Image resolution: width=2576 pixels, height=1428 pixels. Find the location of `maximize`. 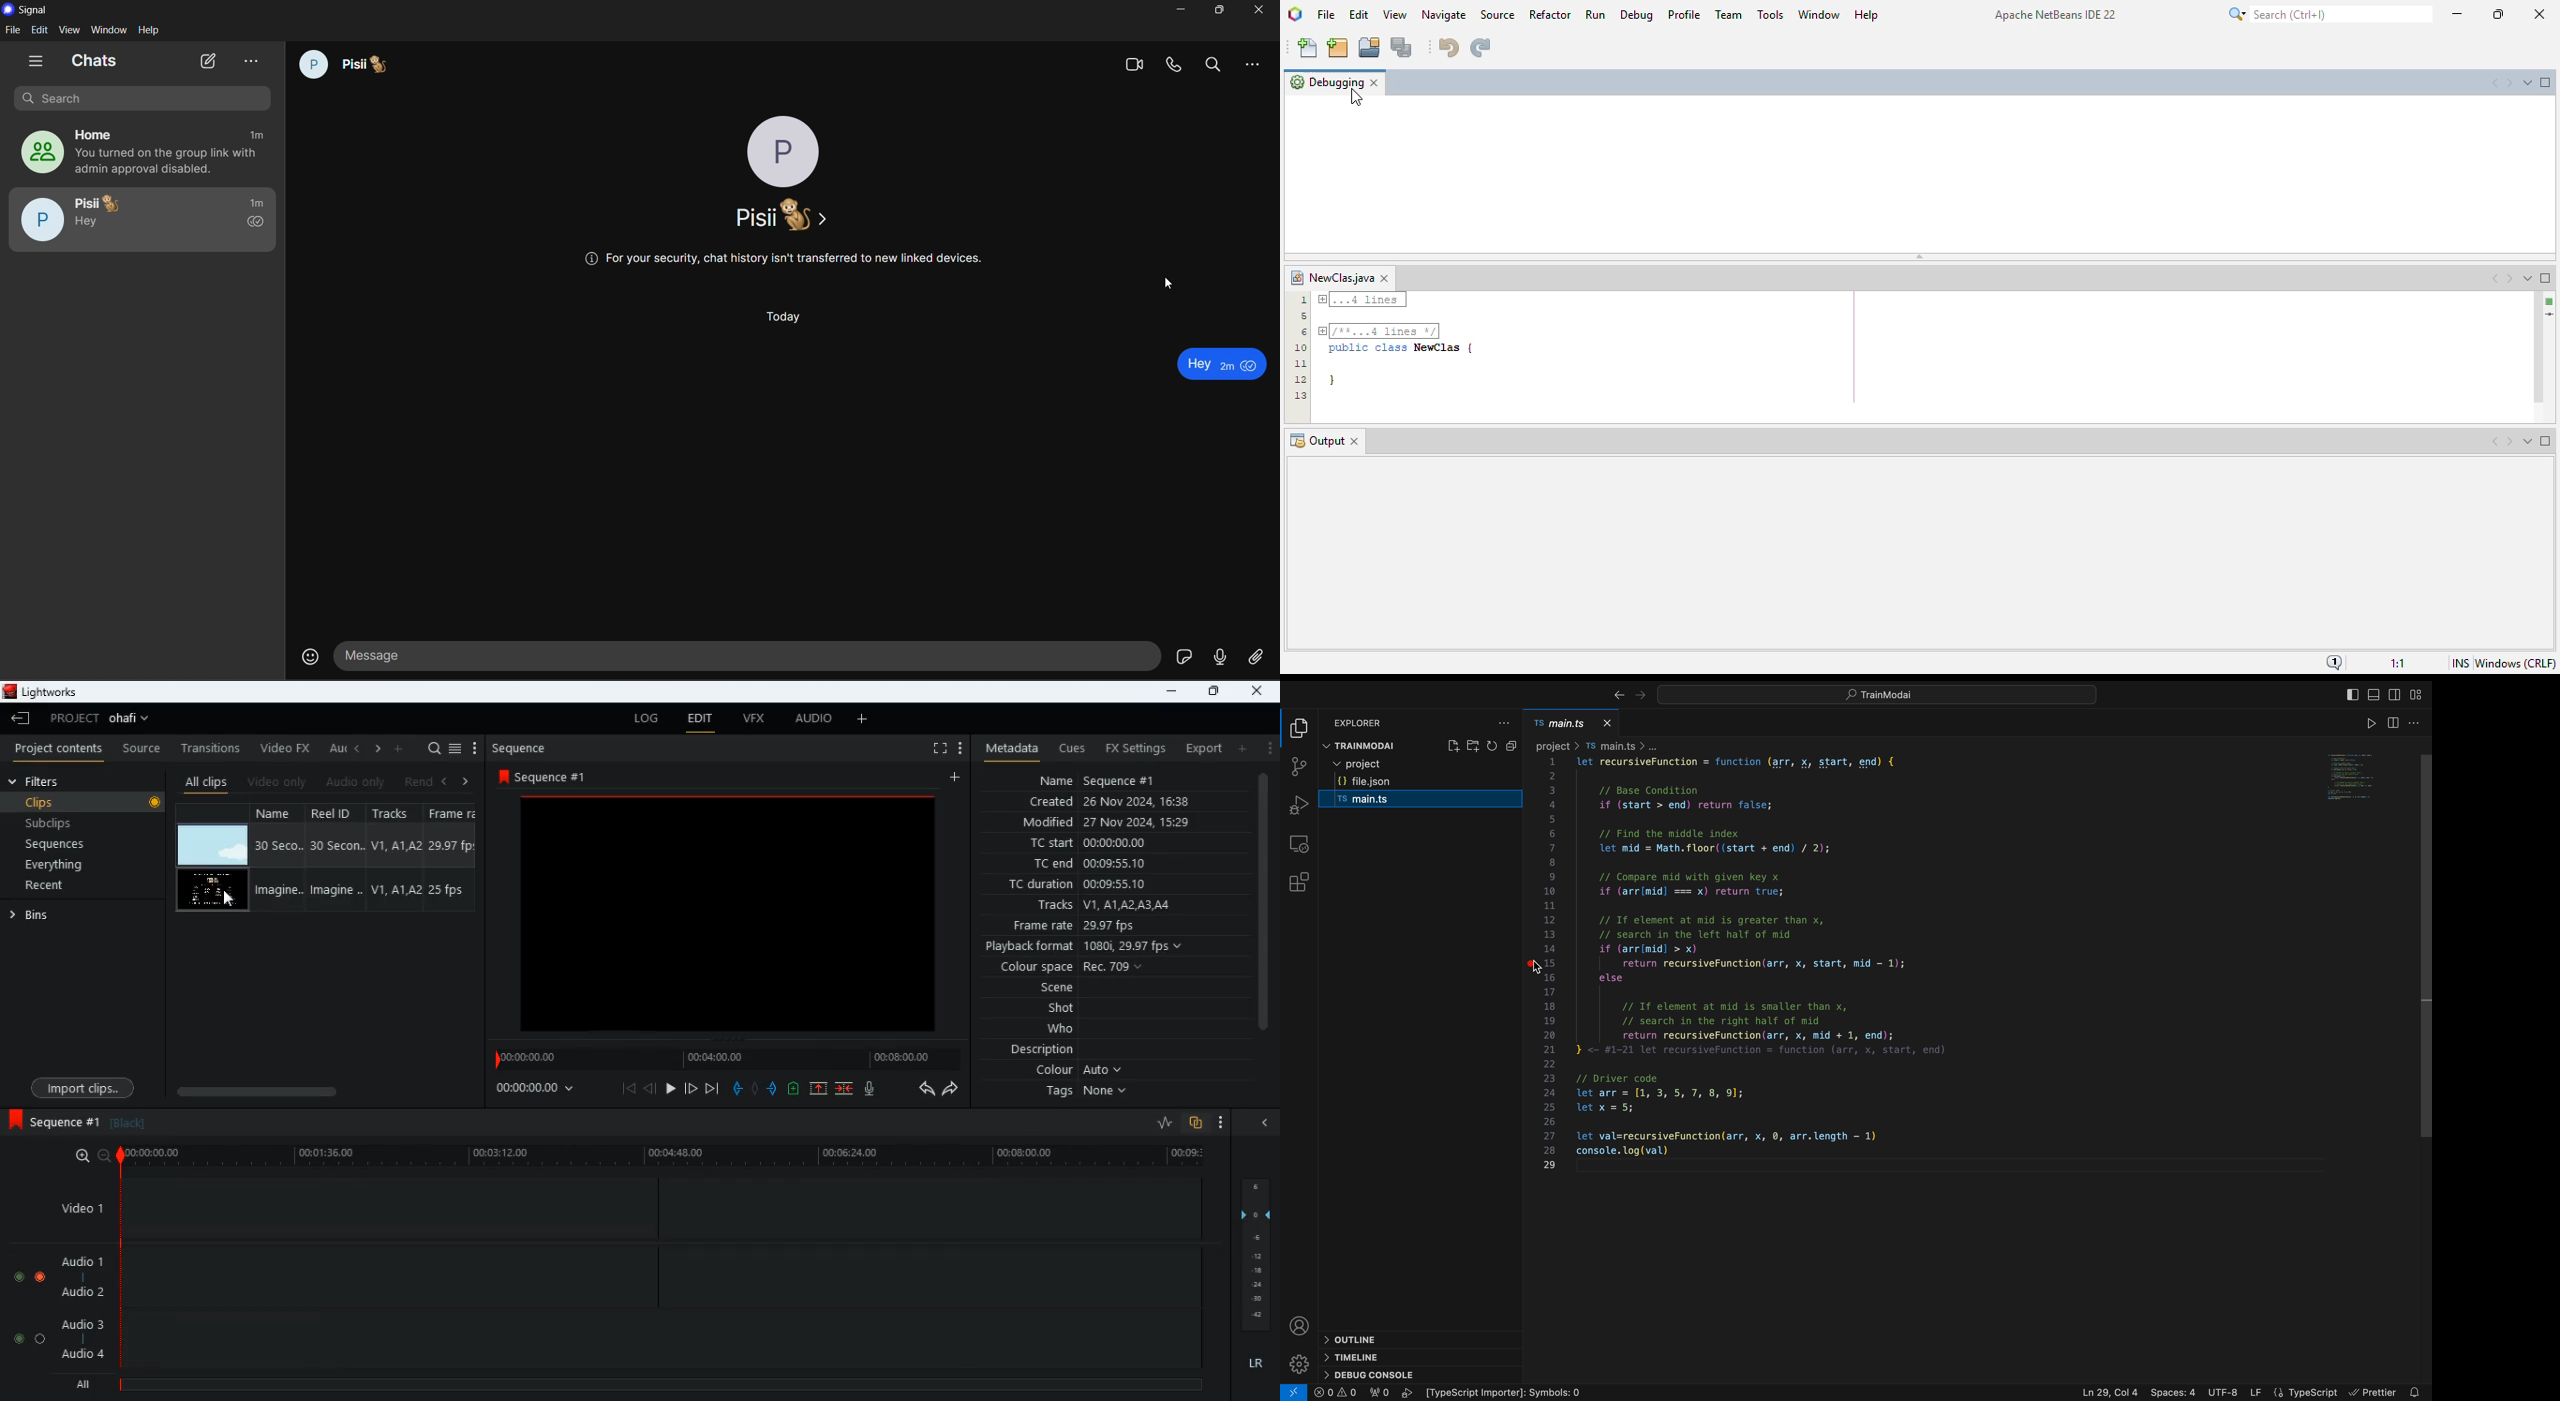

maximize is located at coordinates (1219, 11).